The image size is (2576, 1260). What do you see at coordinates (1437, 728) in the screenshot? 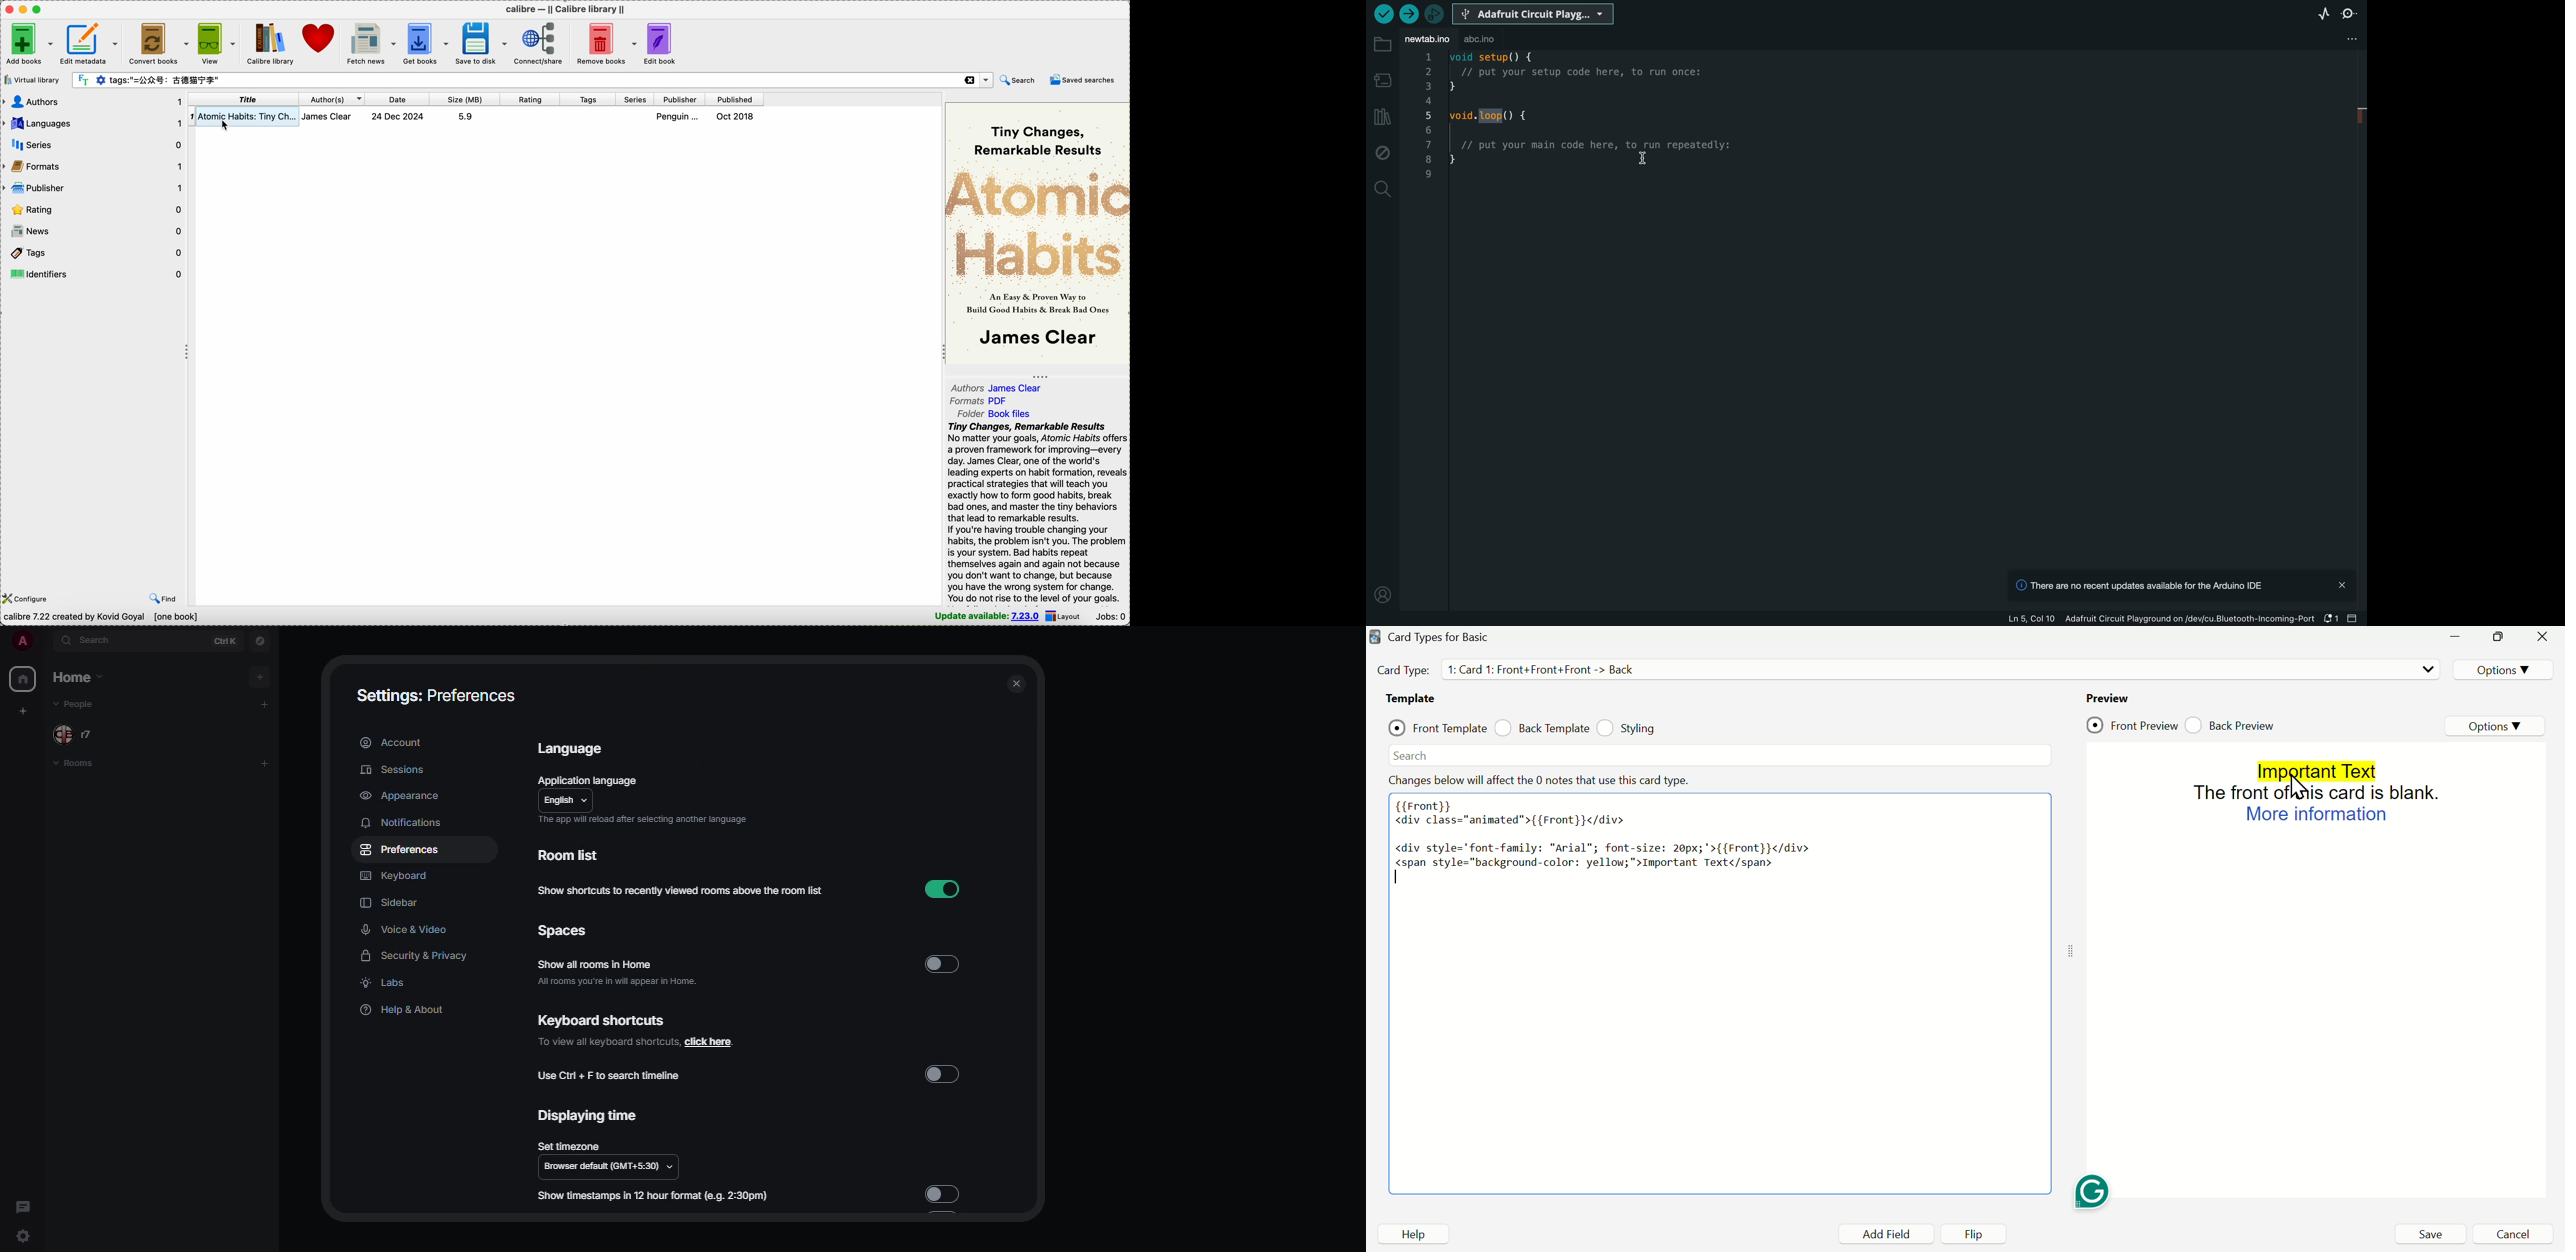
I see `check Front Template` at bounding box center [1437, 728].